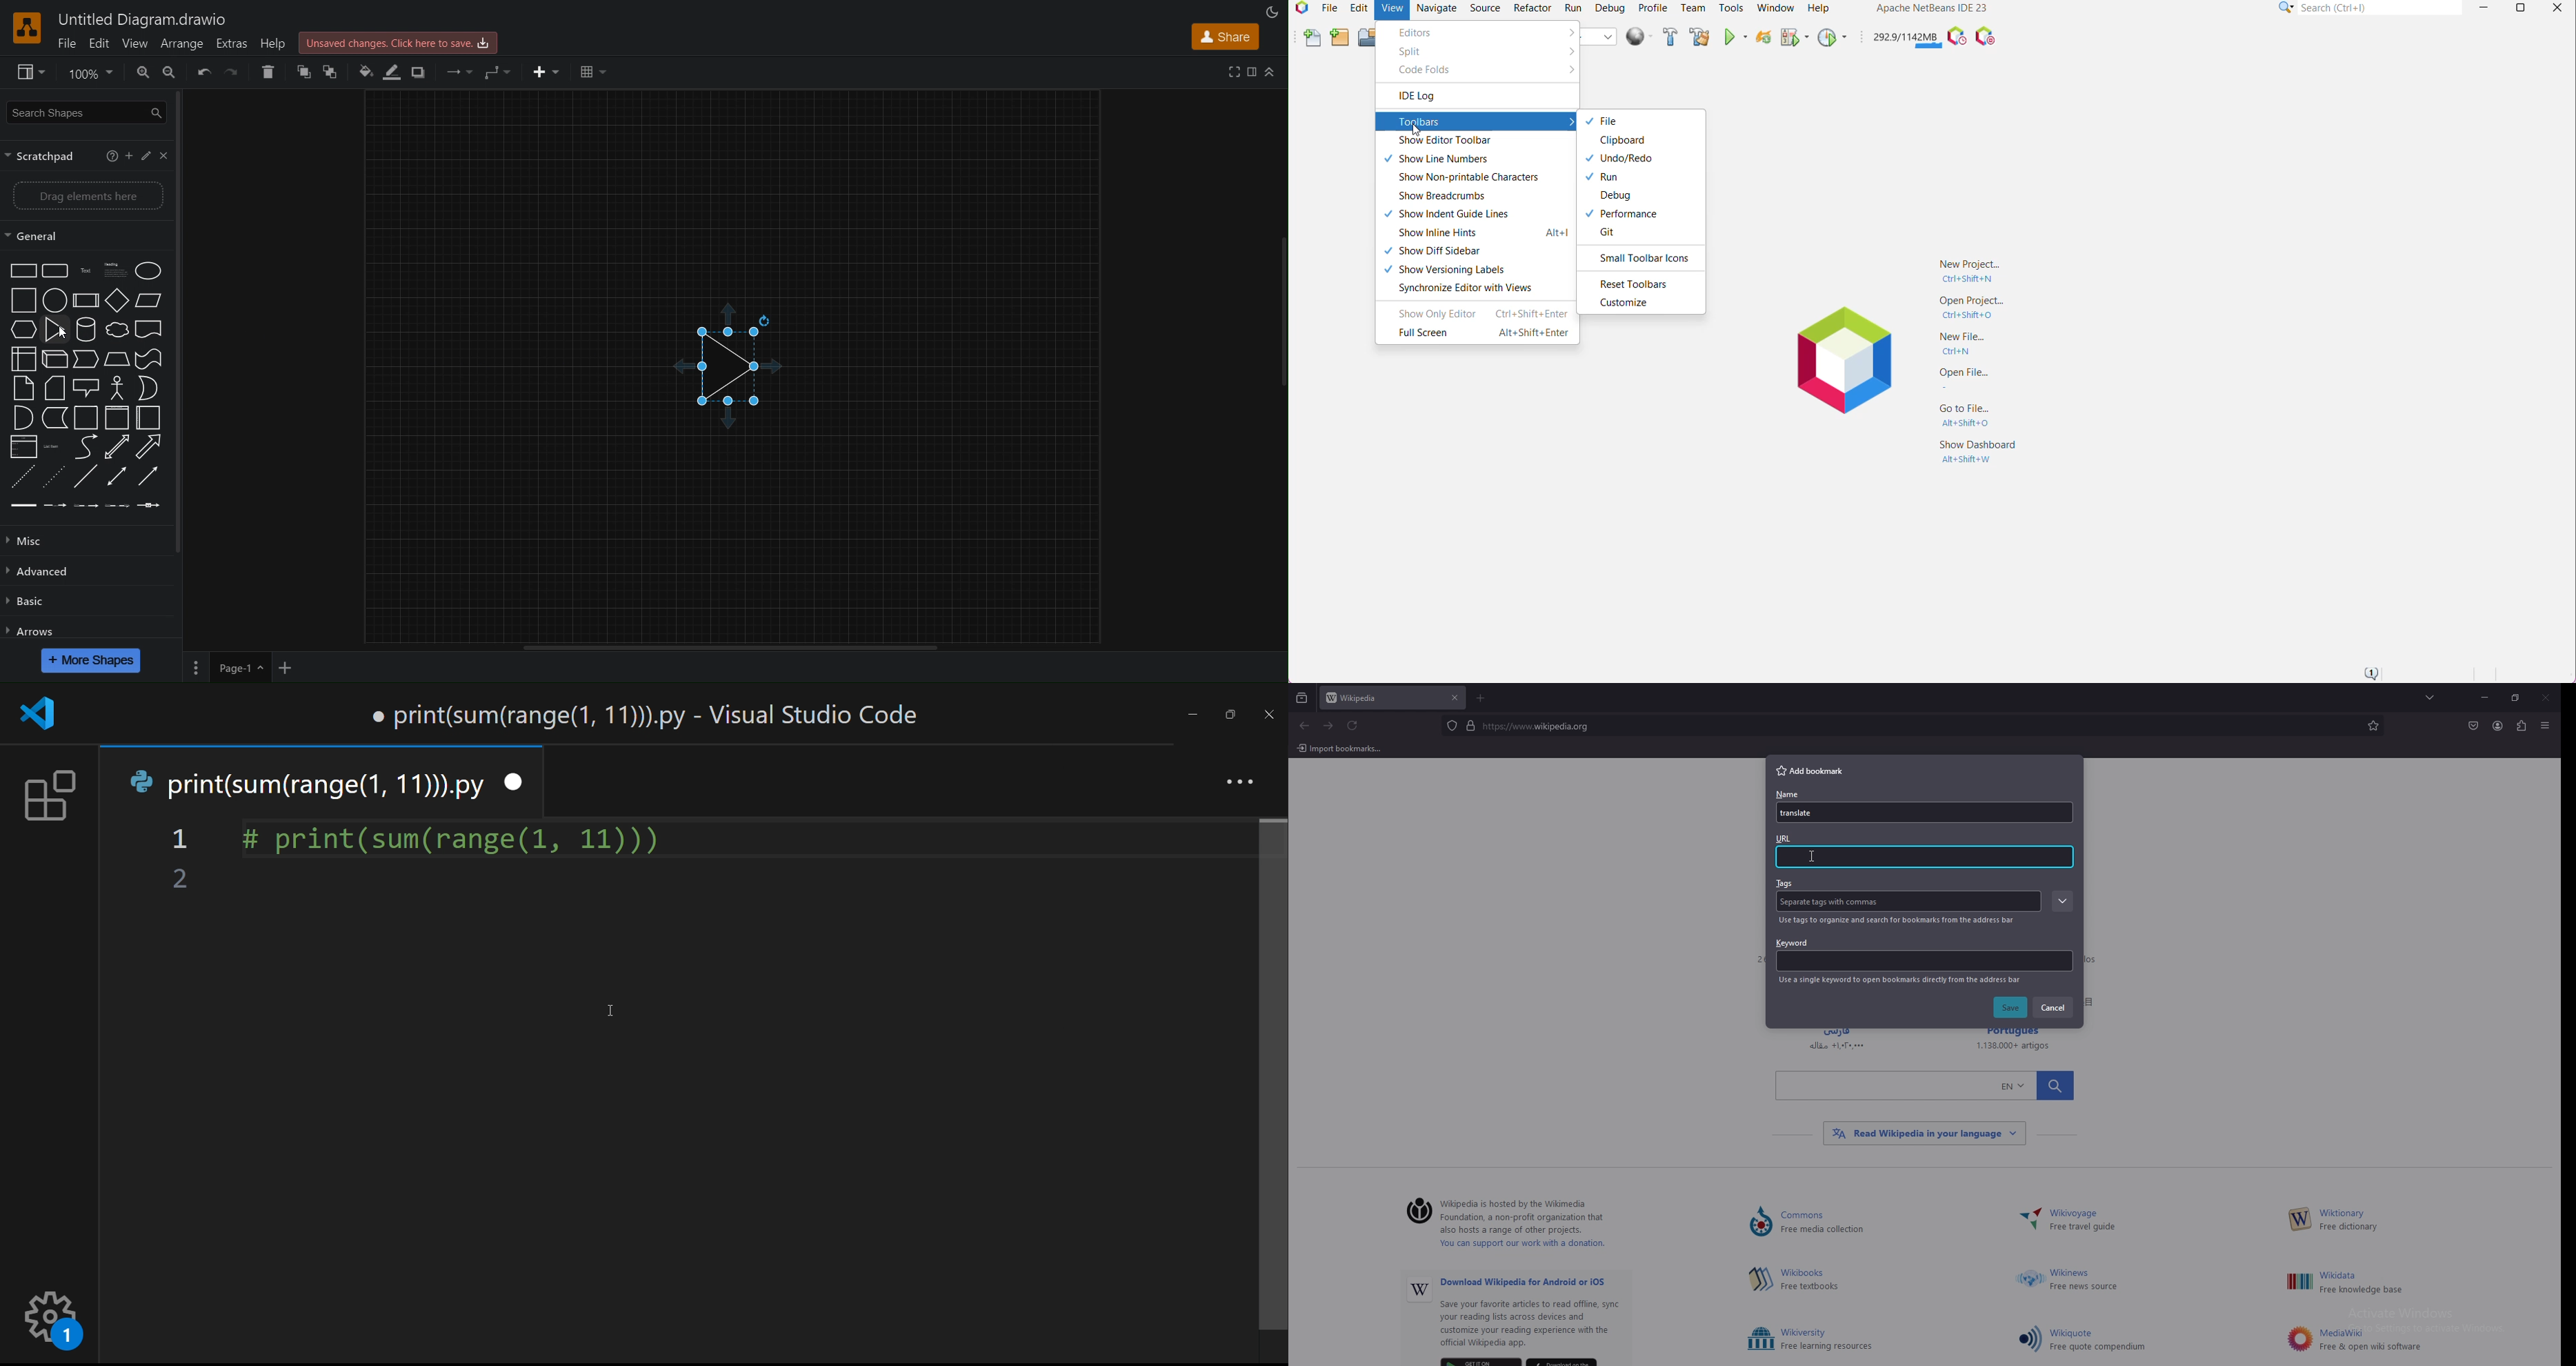  What do you see at coordinates (2498, 726) in the screenshot?
I see `profile` at bounding box center [2498, 726].